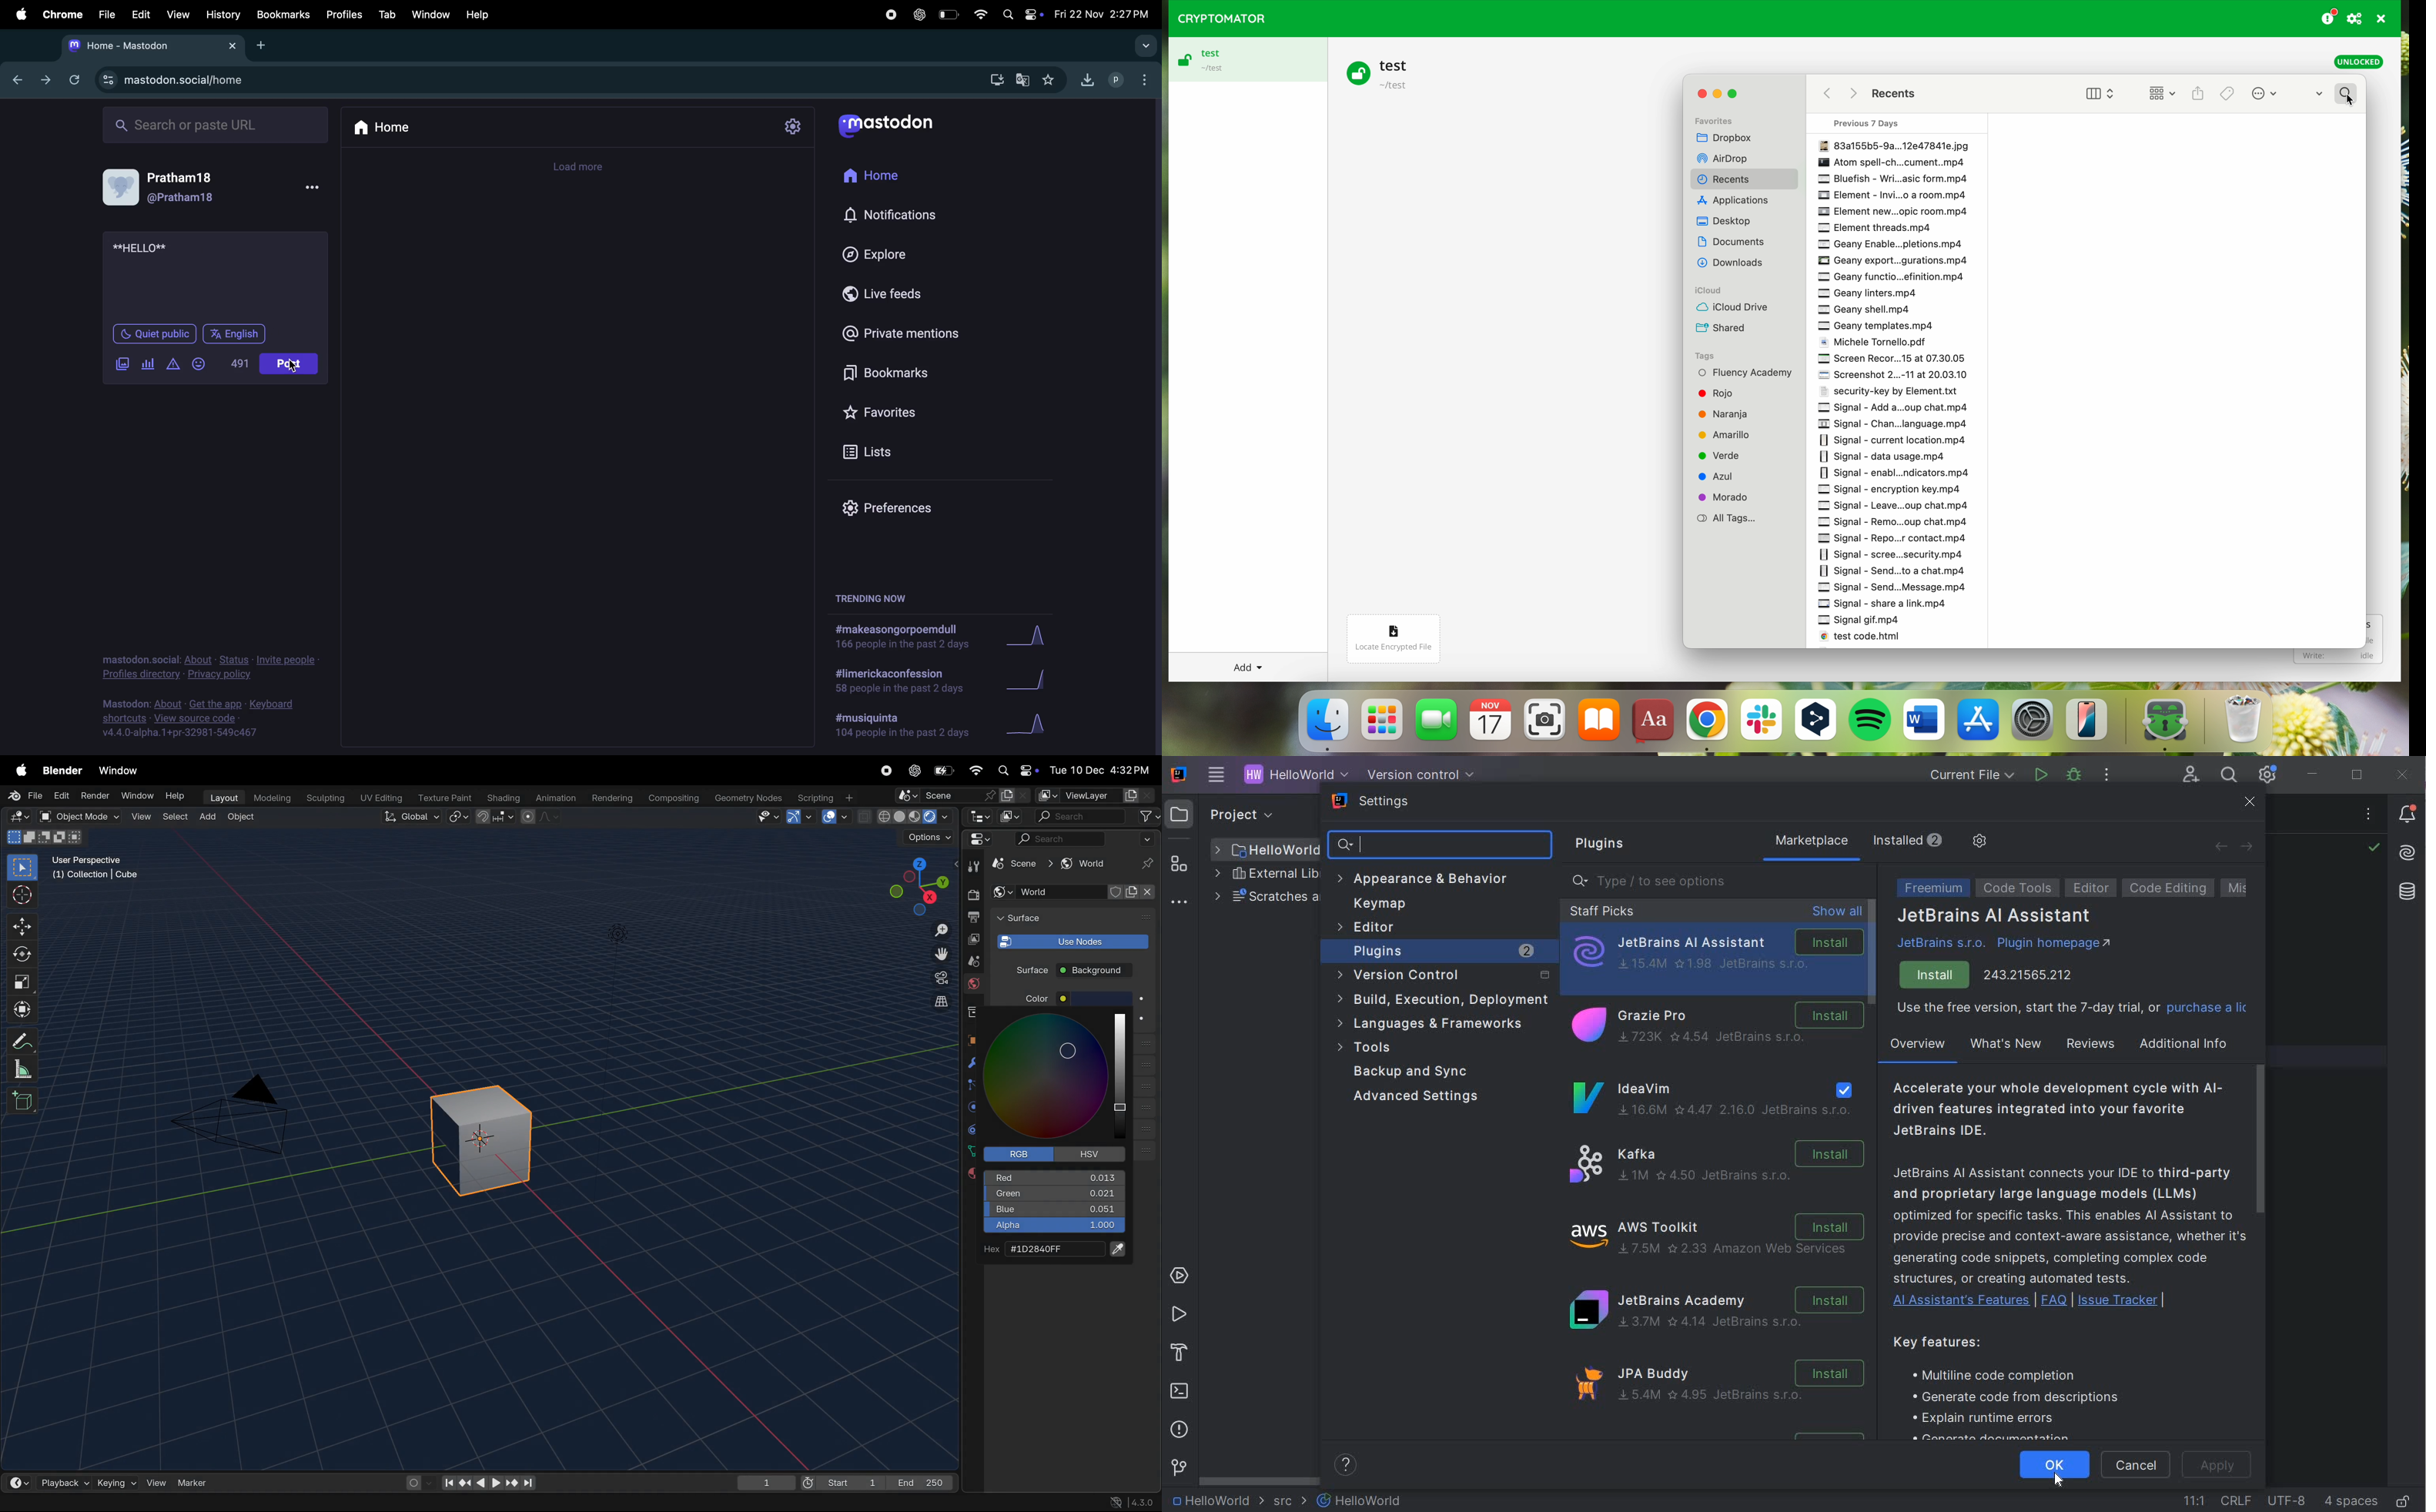 The height and width of the screenshot is (1512, 2436). What do you see at coordinates (15, 79) in the screenshot?
I see `back` at bounding box center [15, 79].